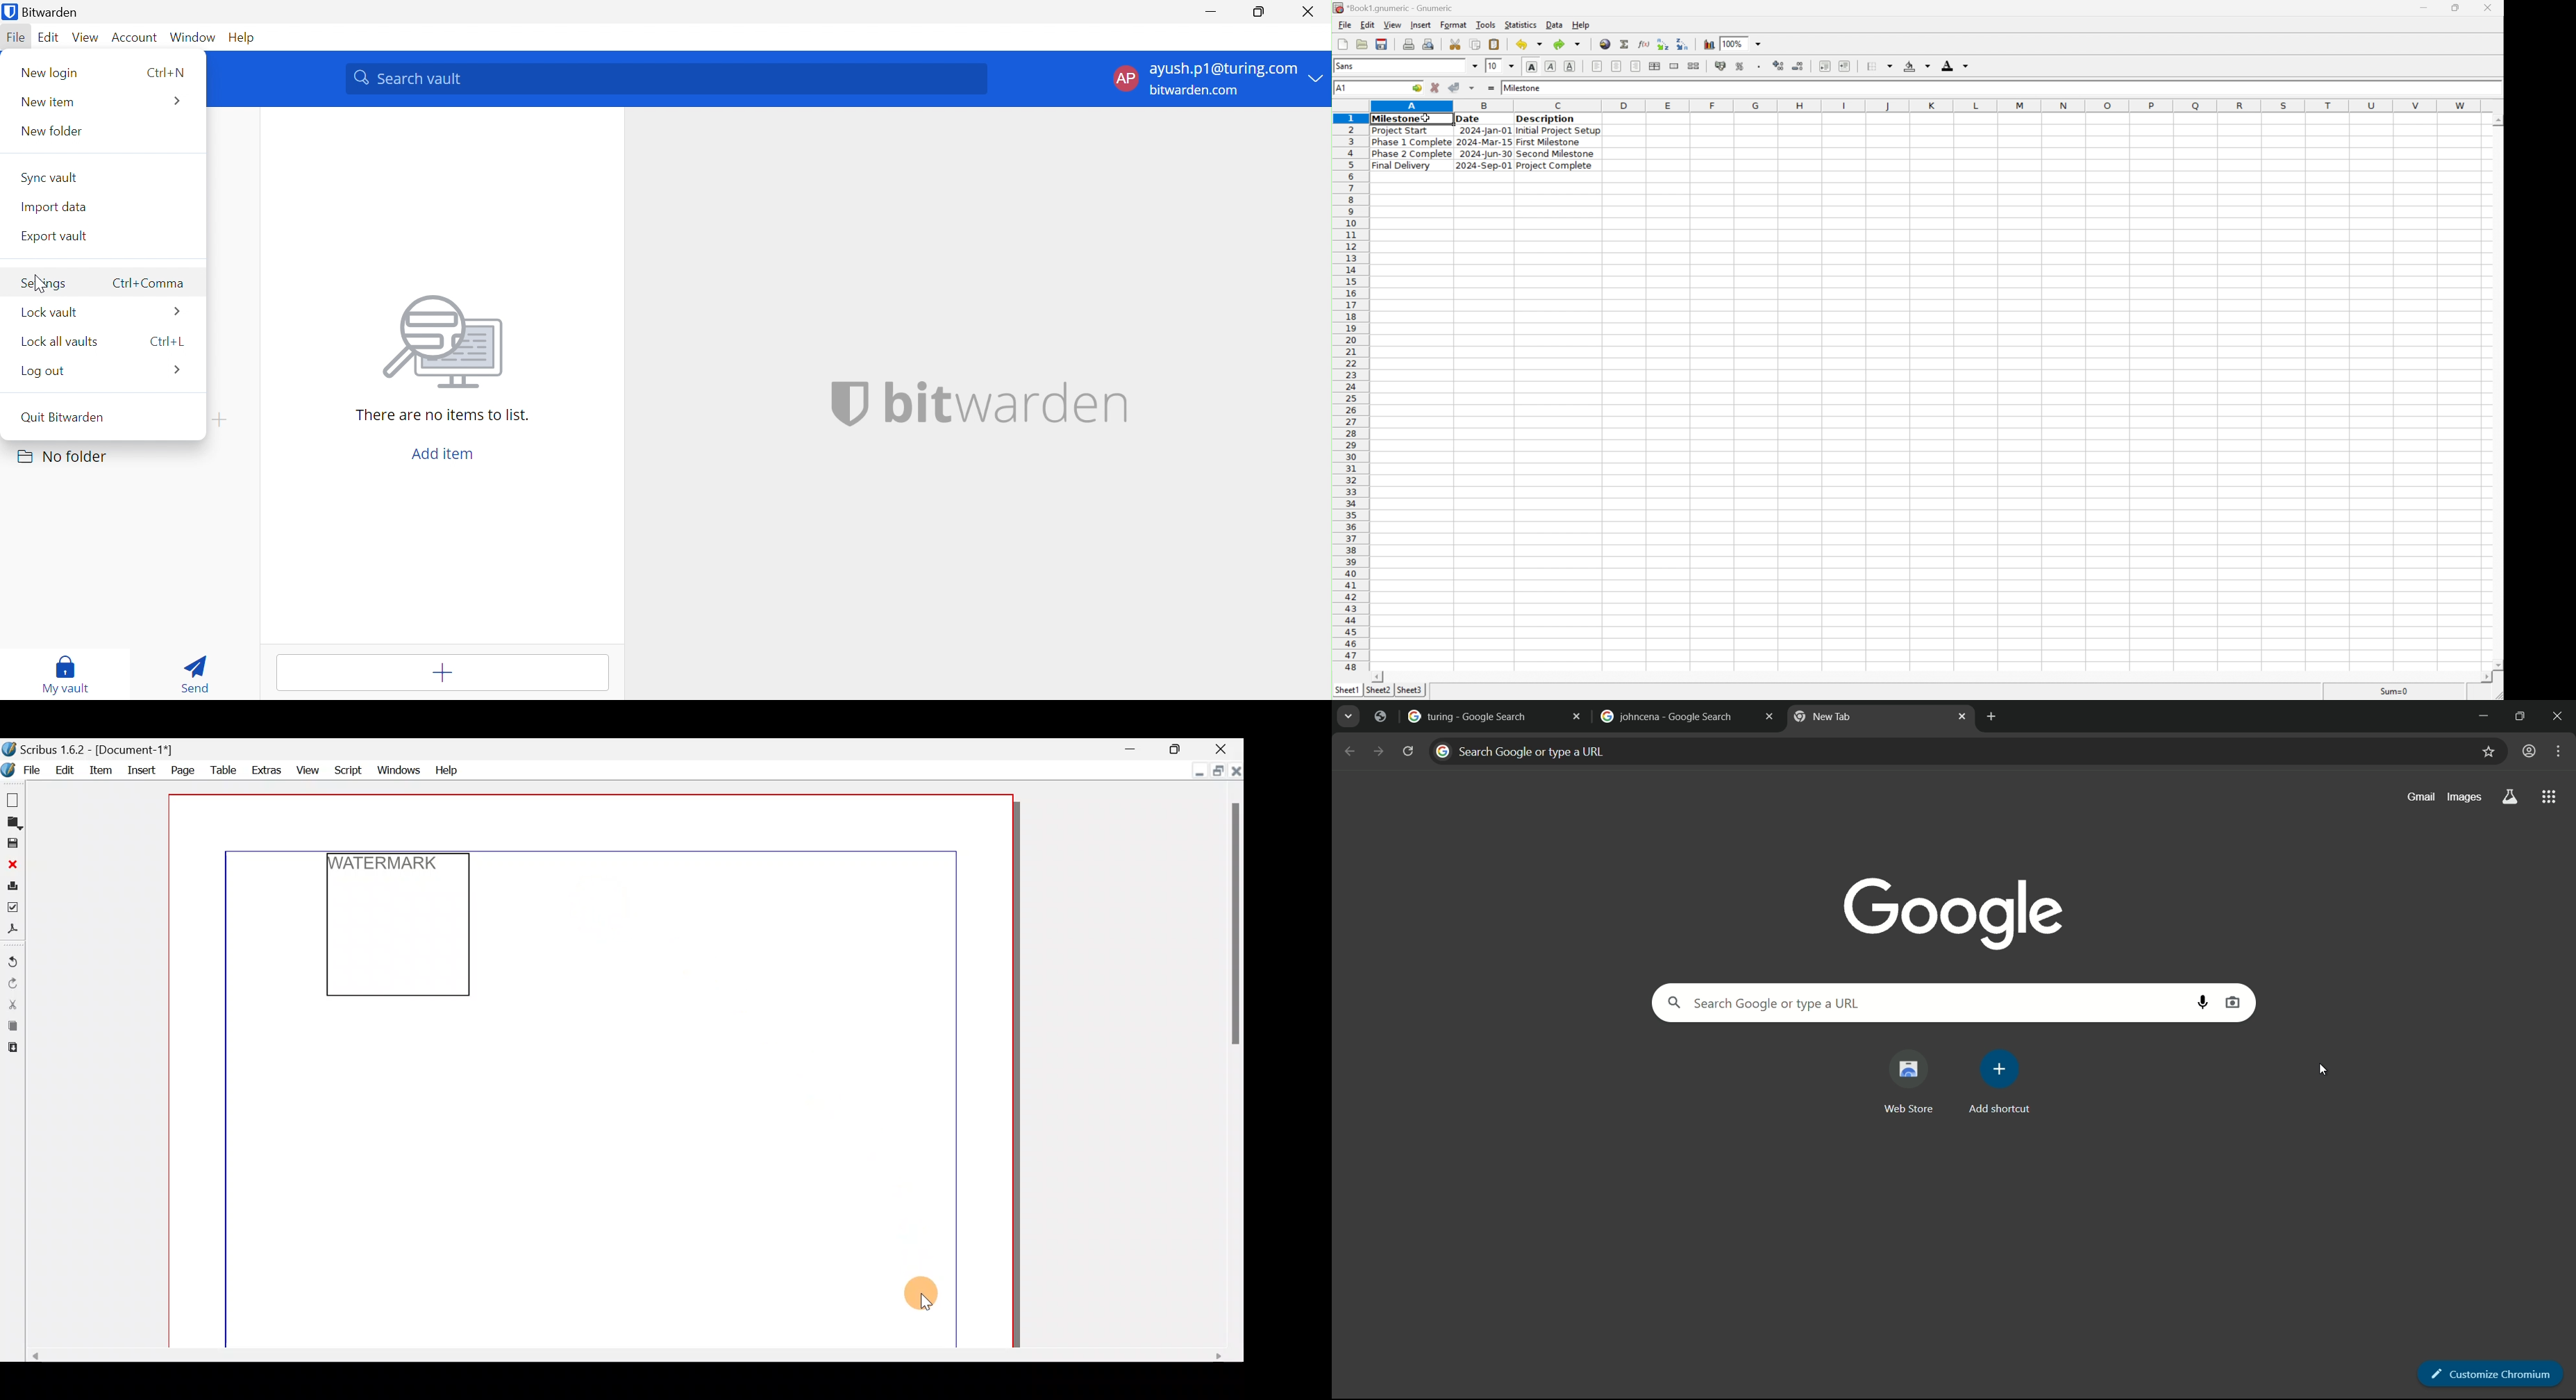  What do you see at coordinates (10, 1027) in the screenshot?
I see `Copy` at bounding box center [10, 1027].